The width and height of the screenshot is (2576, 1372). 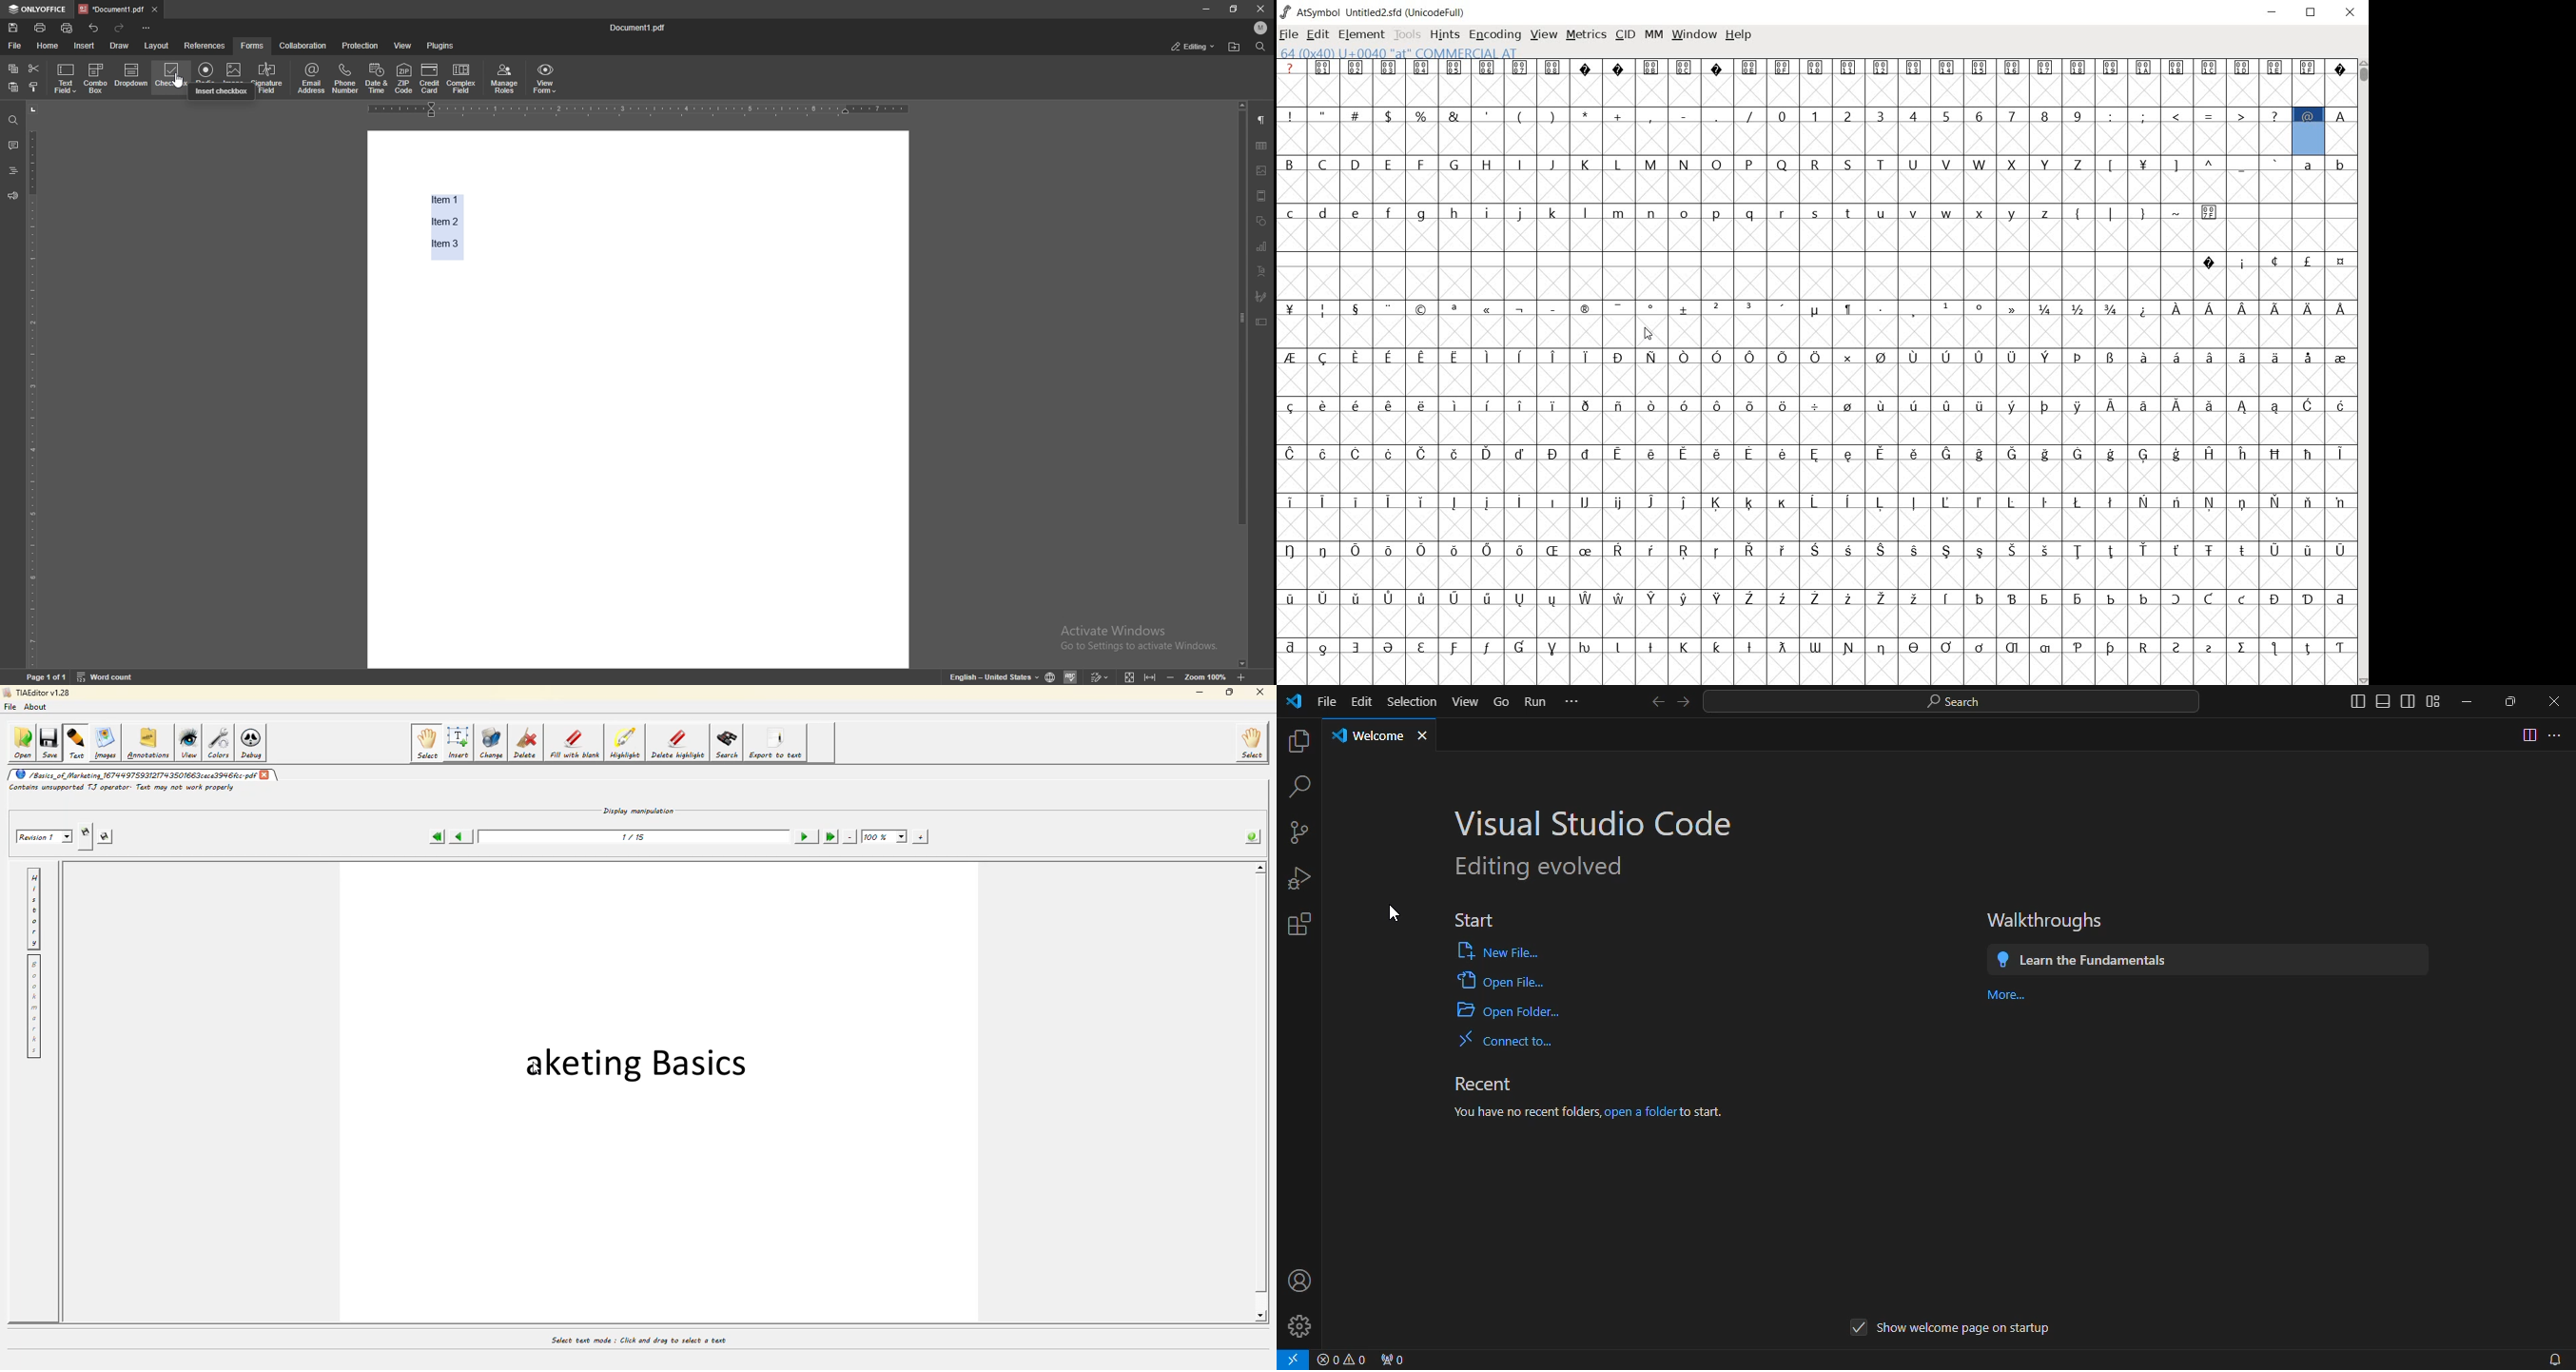 What do you see at coordinates (1927, 115) in the screenshot?
I see `0 - 9` at bounding box center [1927, 115].